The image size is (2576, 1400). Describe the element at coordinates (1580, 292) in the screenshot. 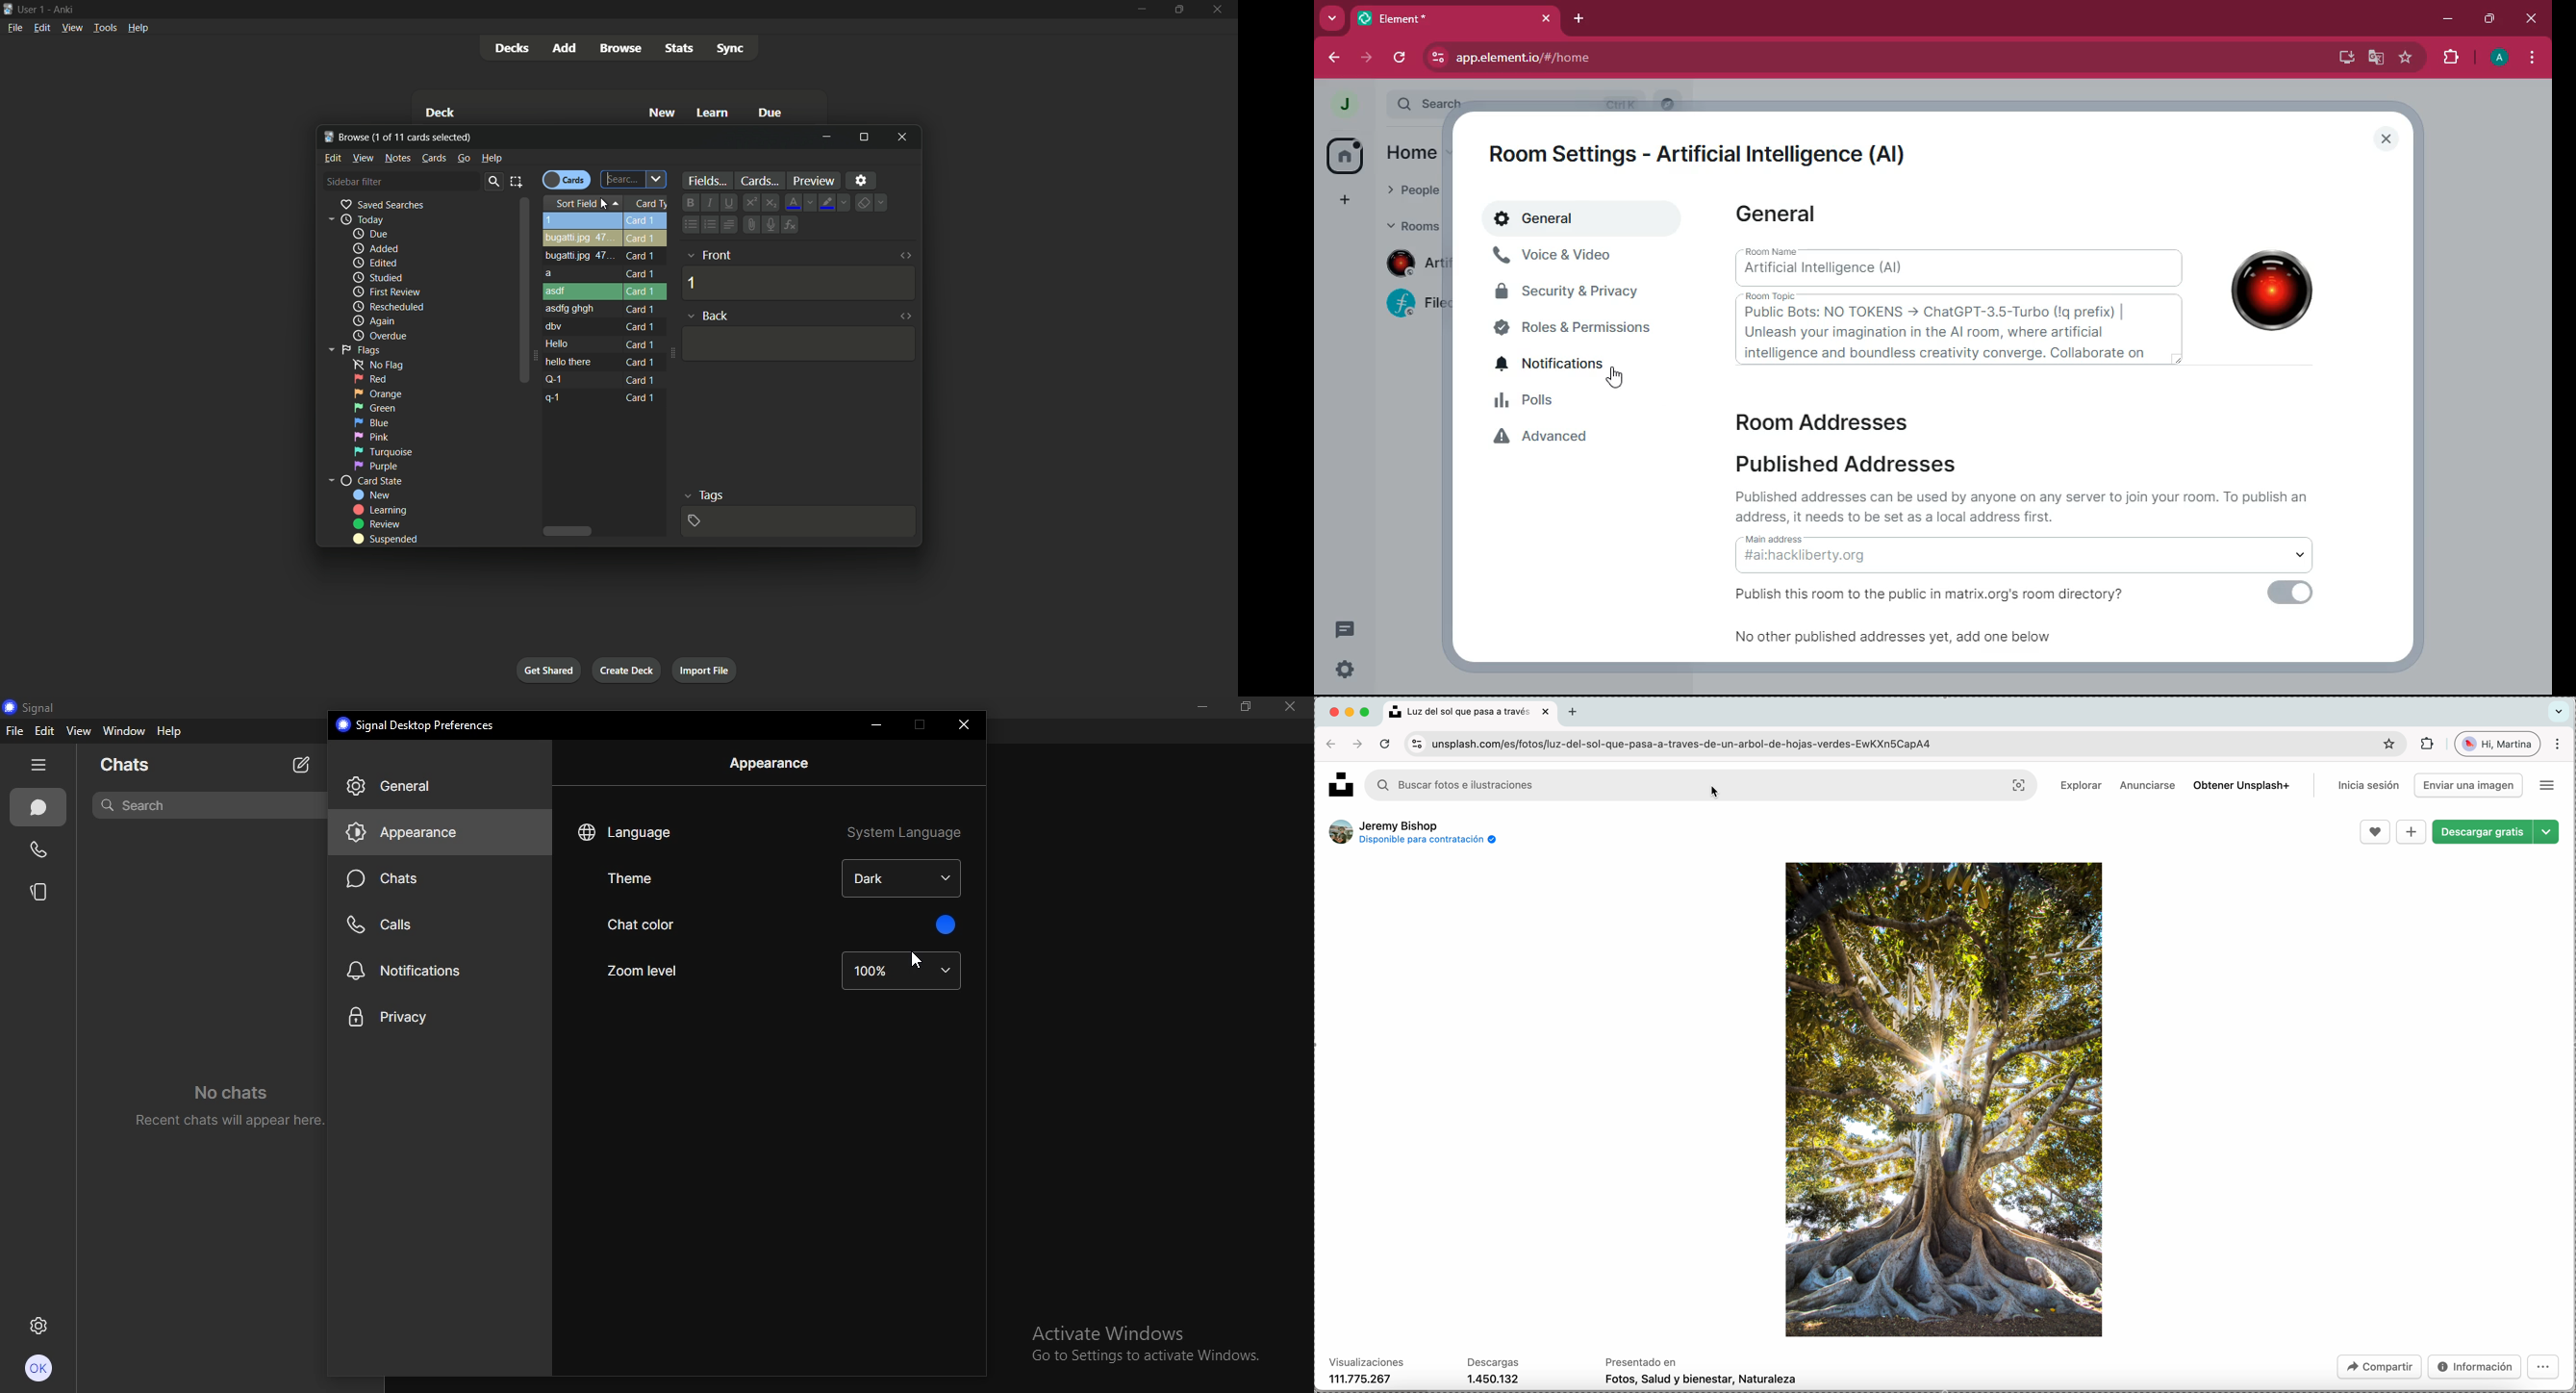

I see `ecurity and privacy` at that location.